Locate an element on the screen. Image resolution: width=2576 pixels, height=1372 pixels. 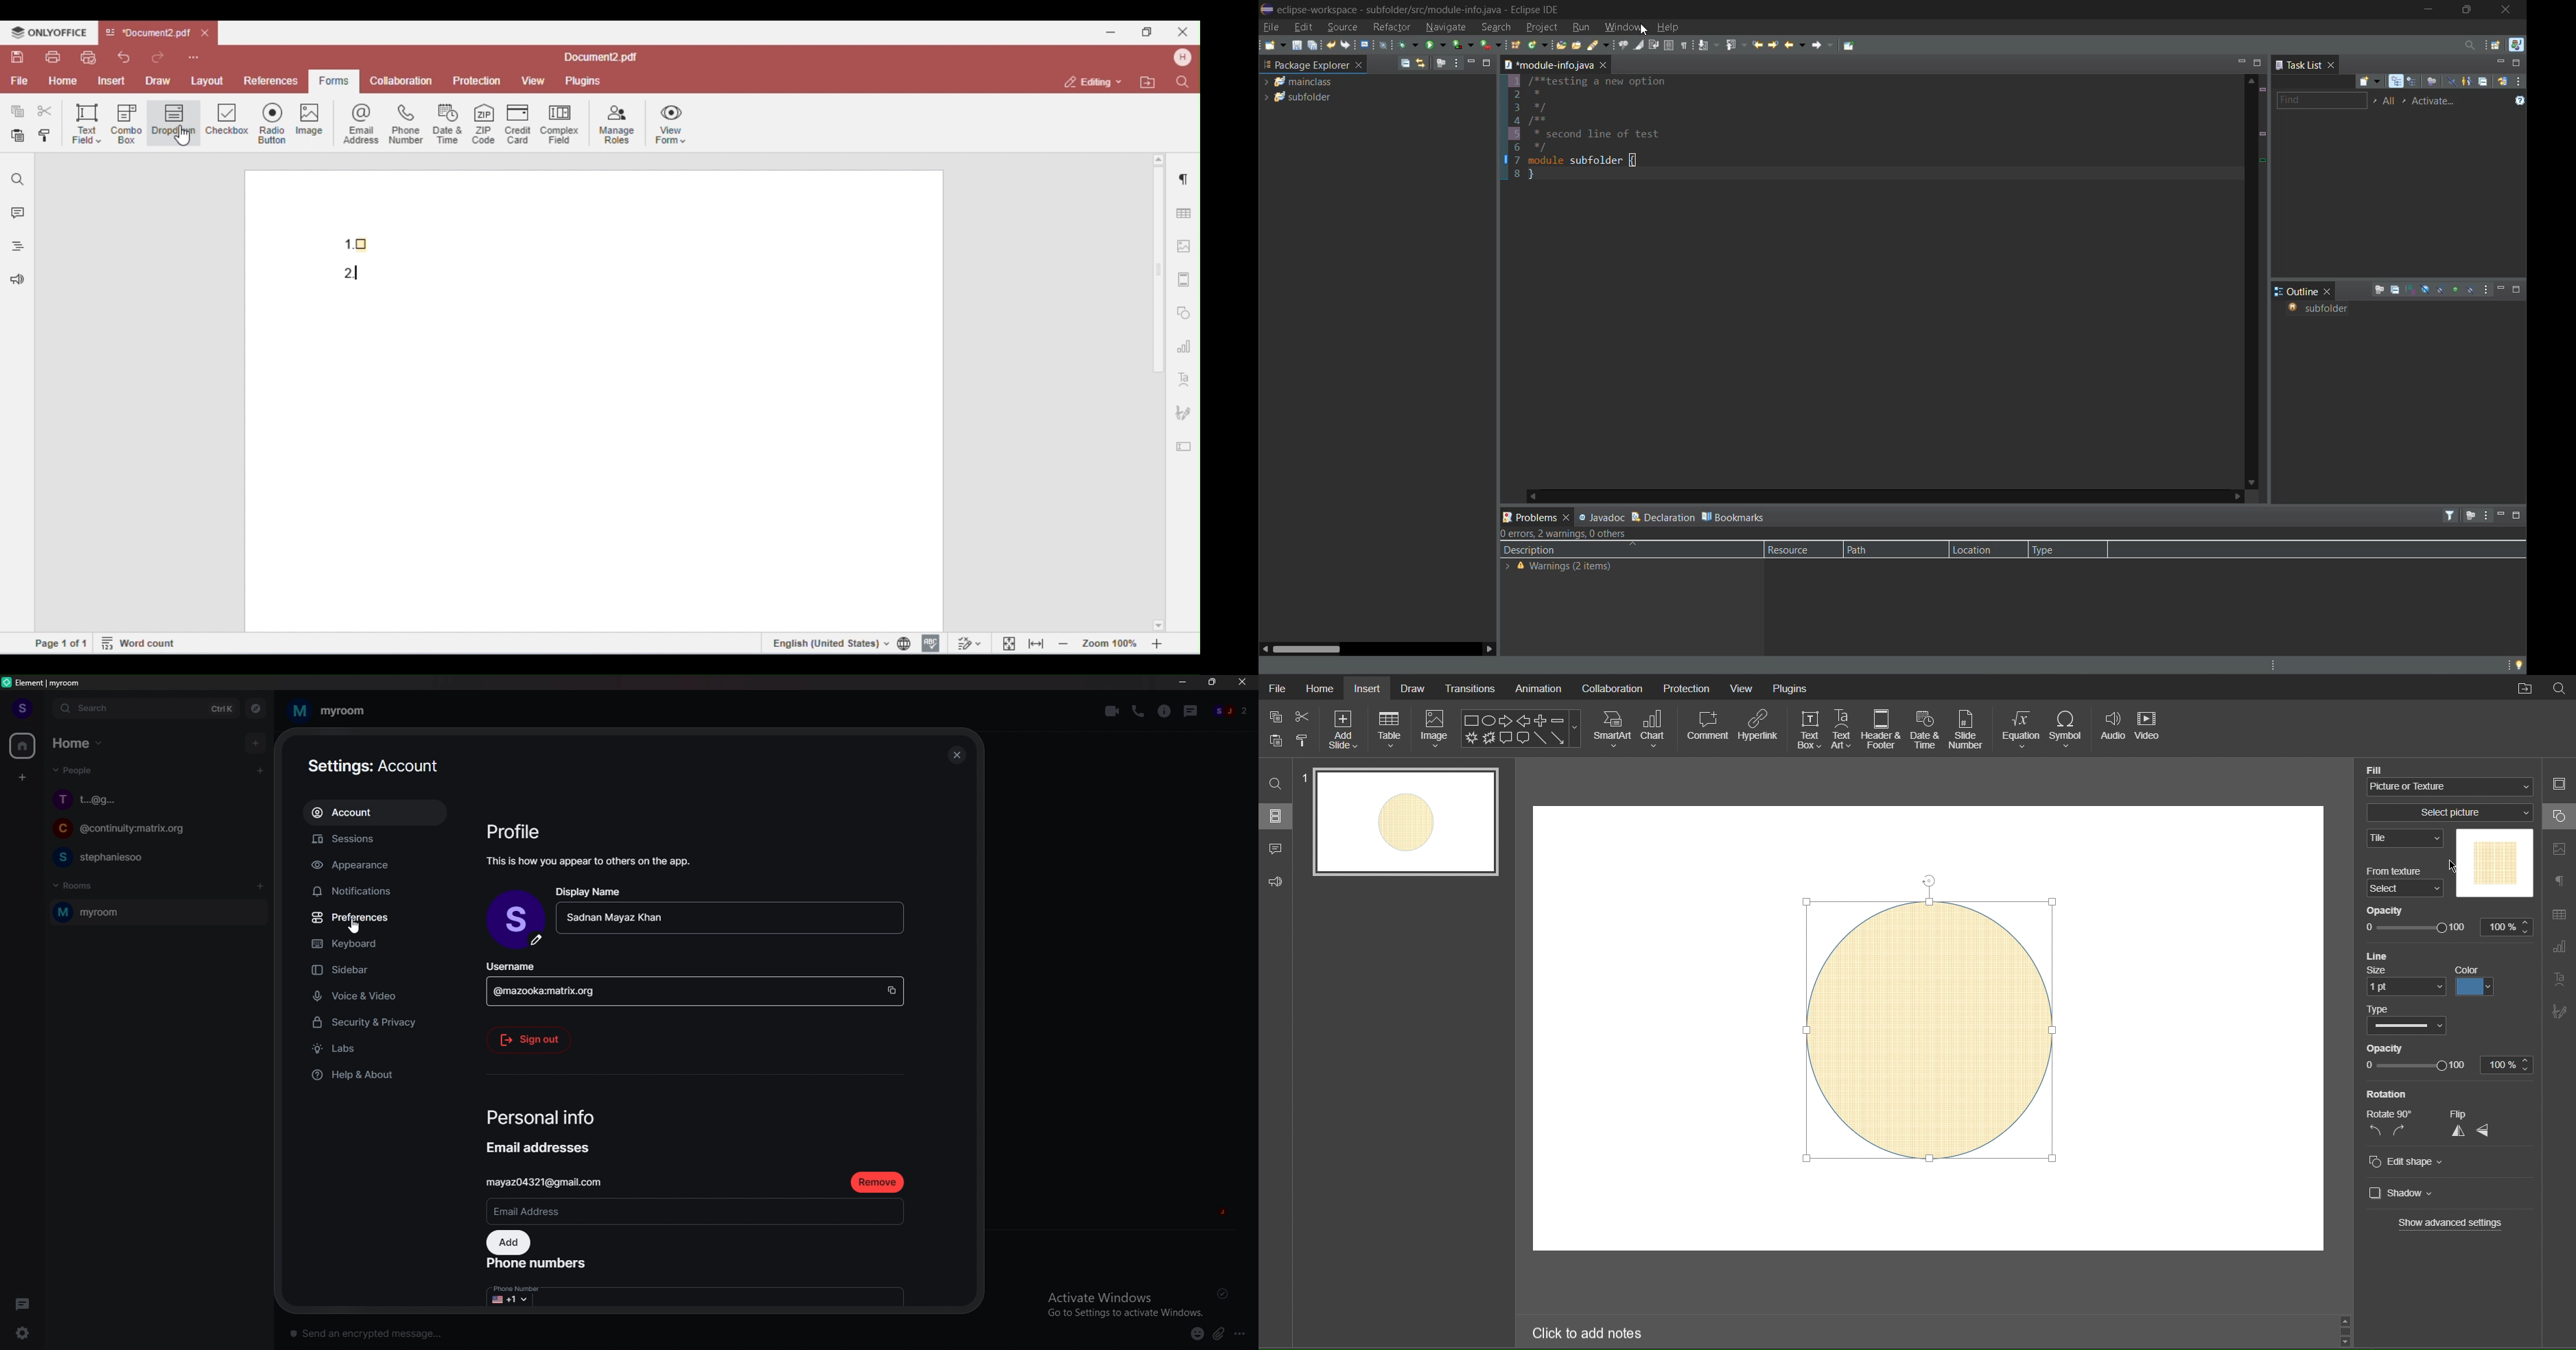
video call is located at coordinates (1112, 711).